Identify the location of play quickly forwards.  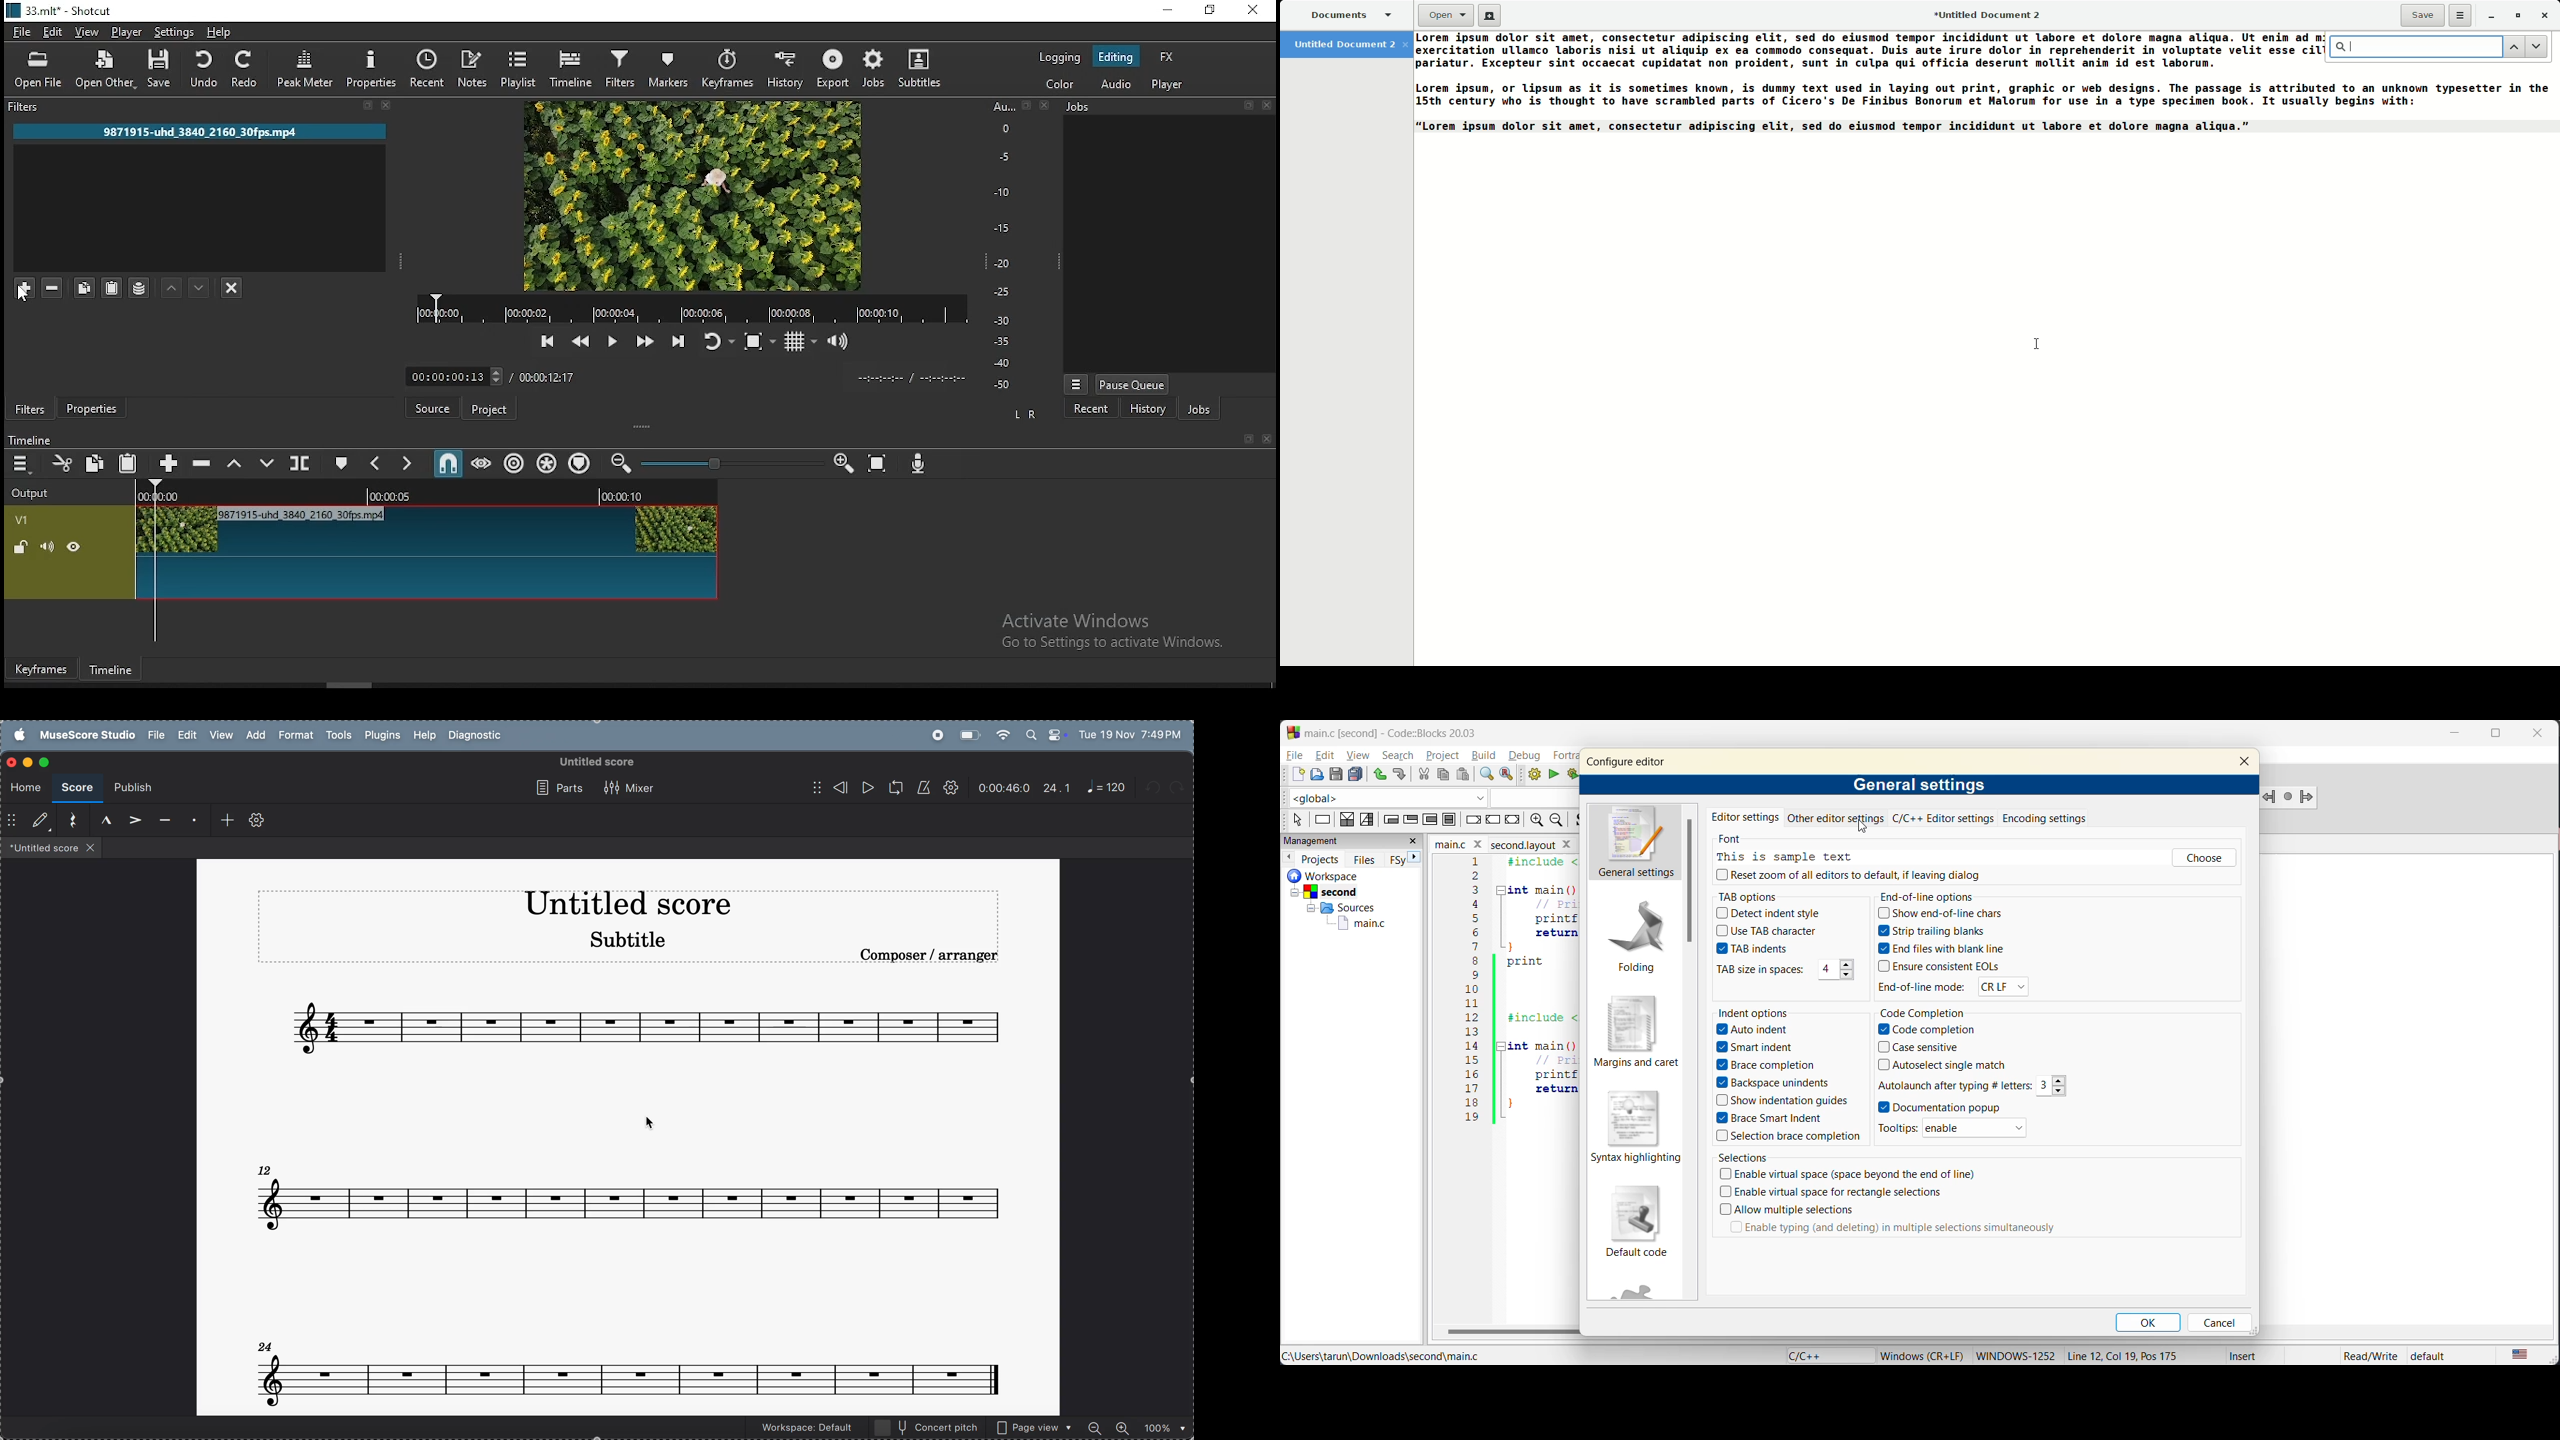
(646, 340).